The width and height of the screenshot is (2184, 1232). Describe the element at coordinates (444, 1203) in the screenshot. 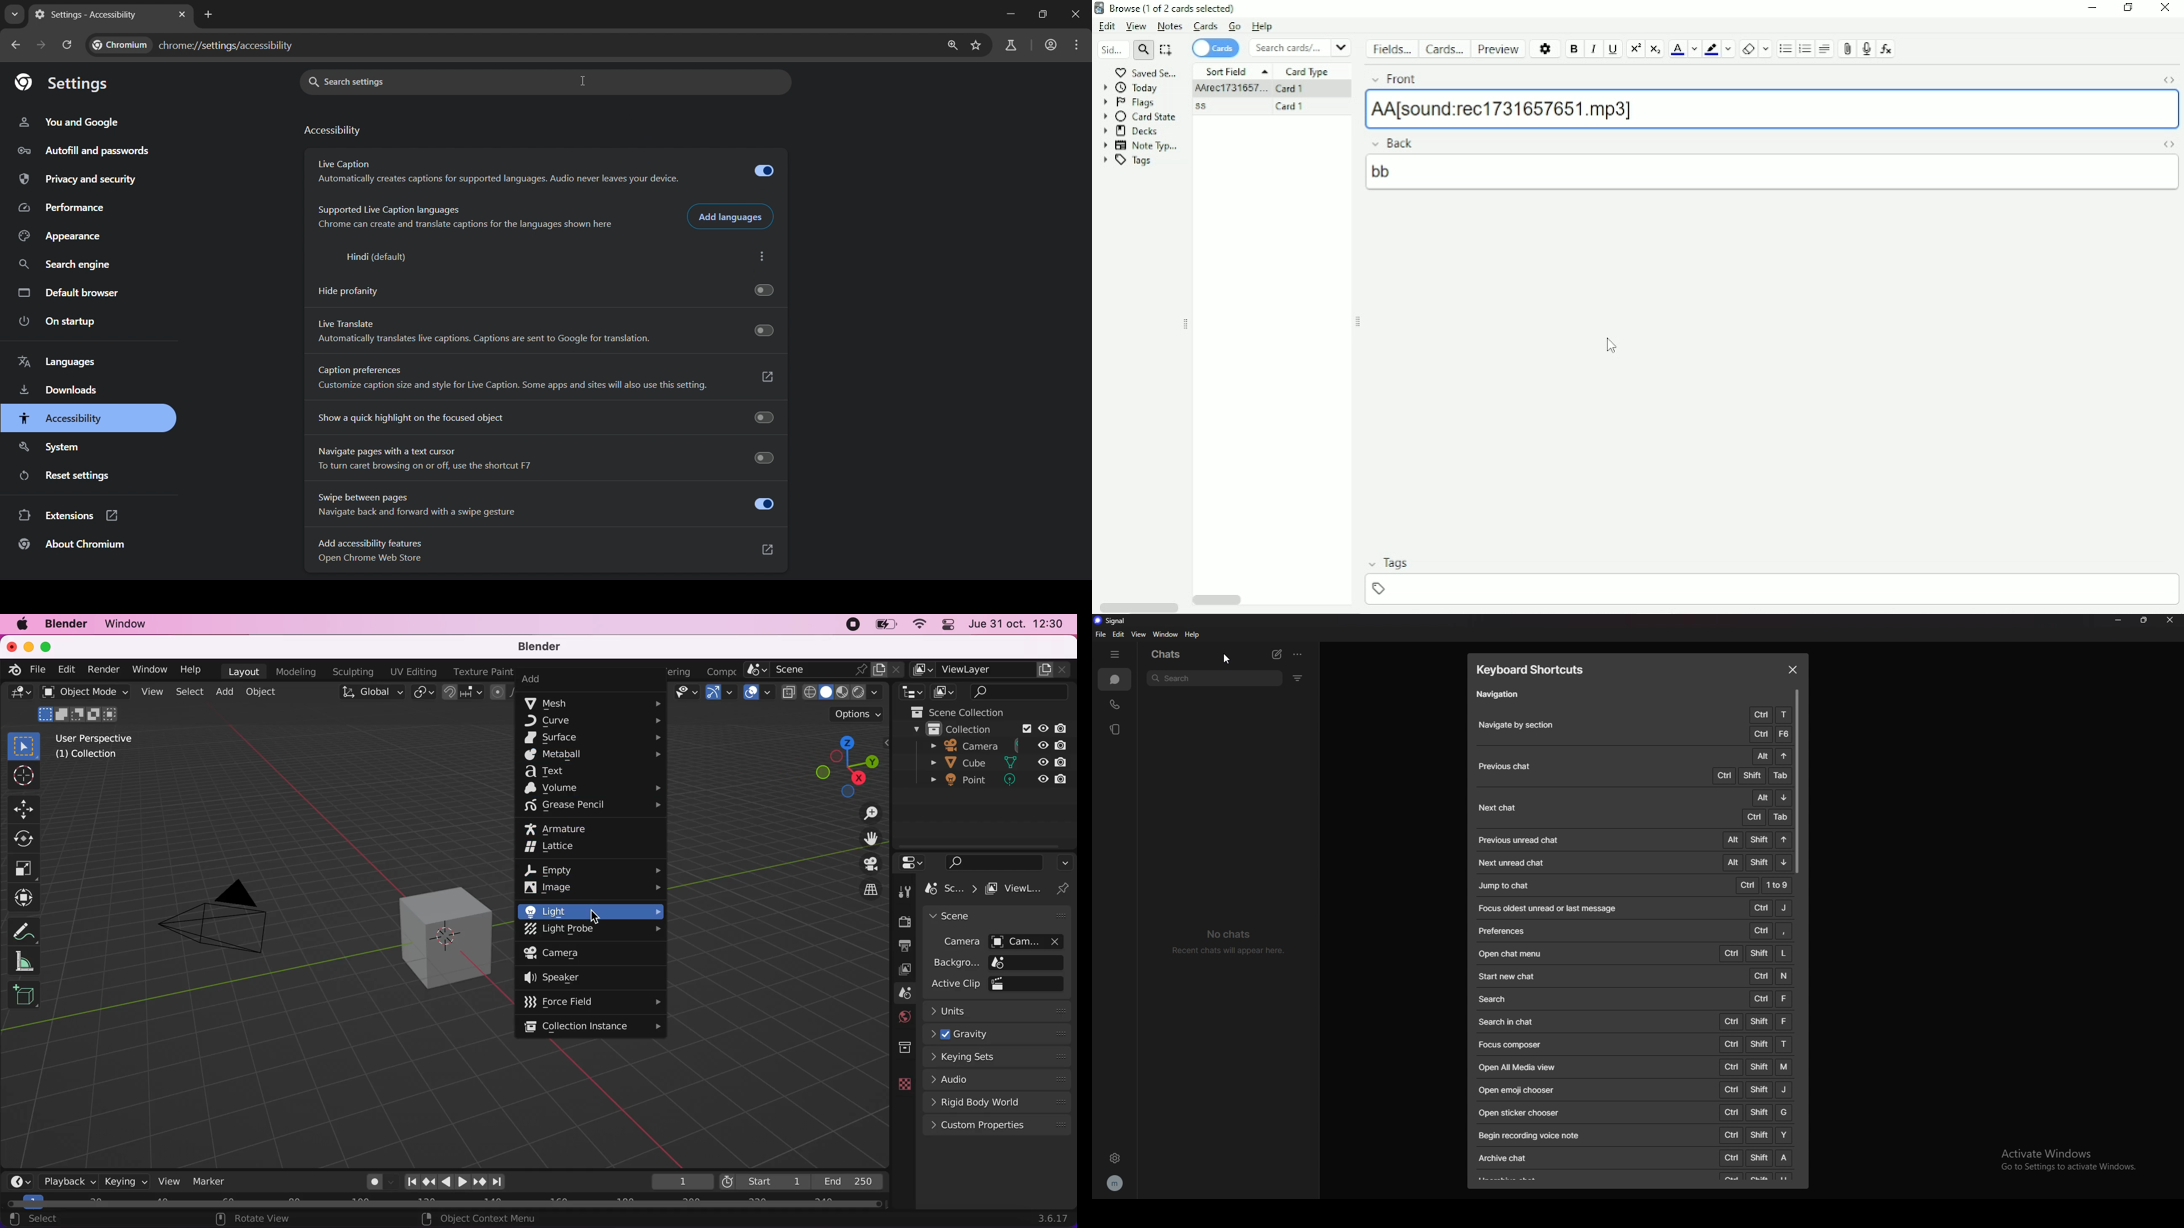

I see `horizontal slider` at that location.